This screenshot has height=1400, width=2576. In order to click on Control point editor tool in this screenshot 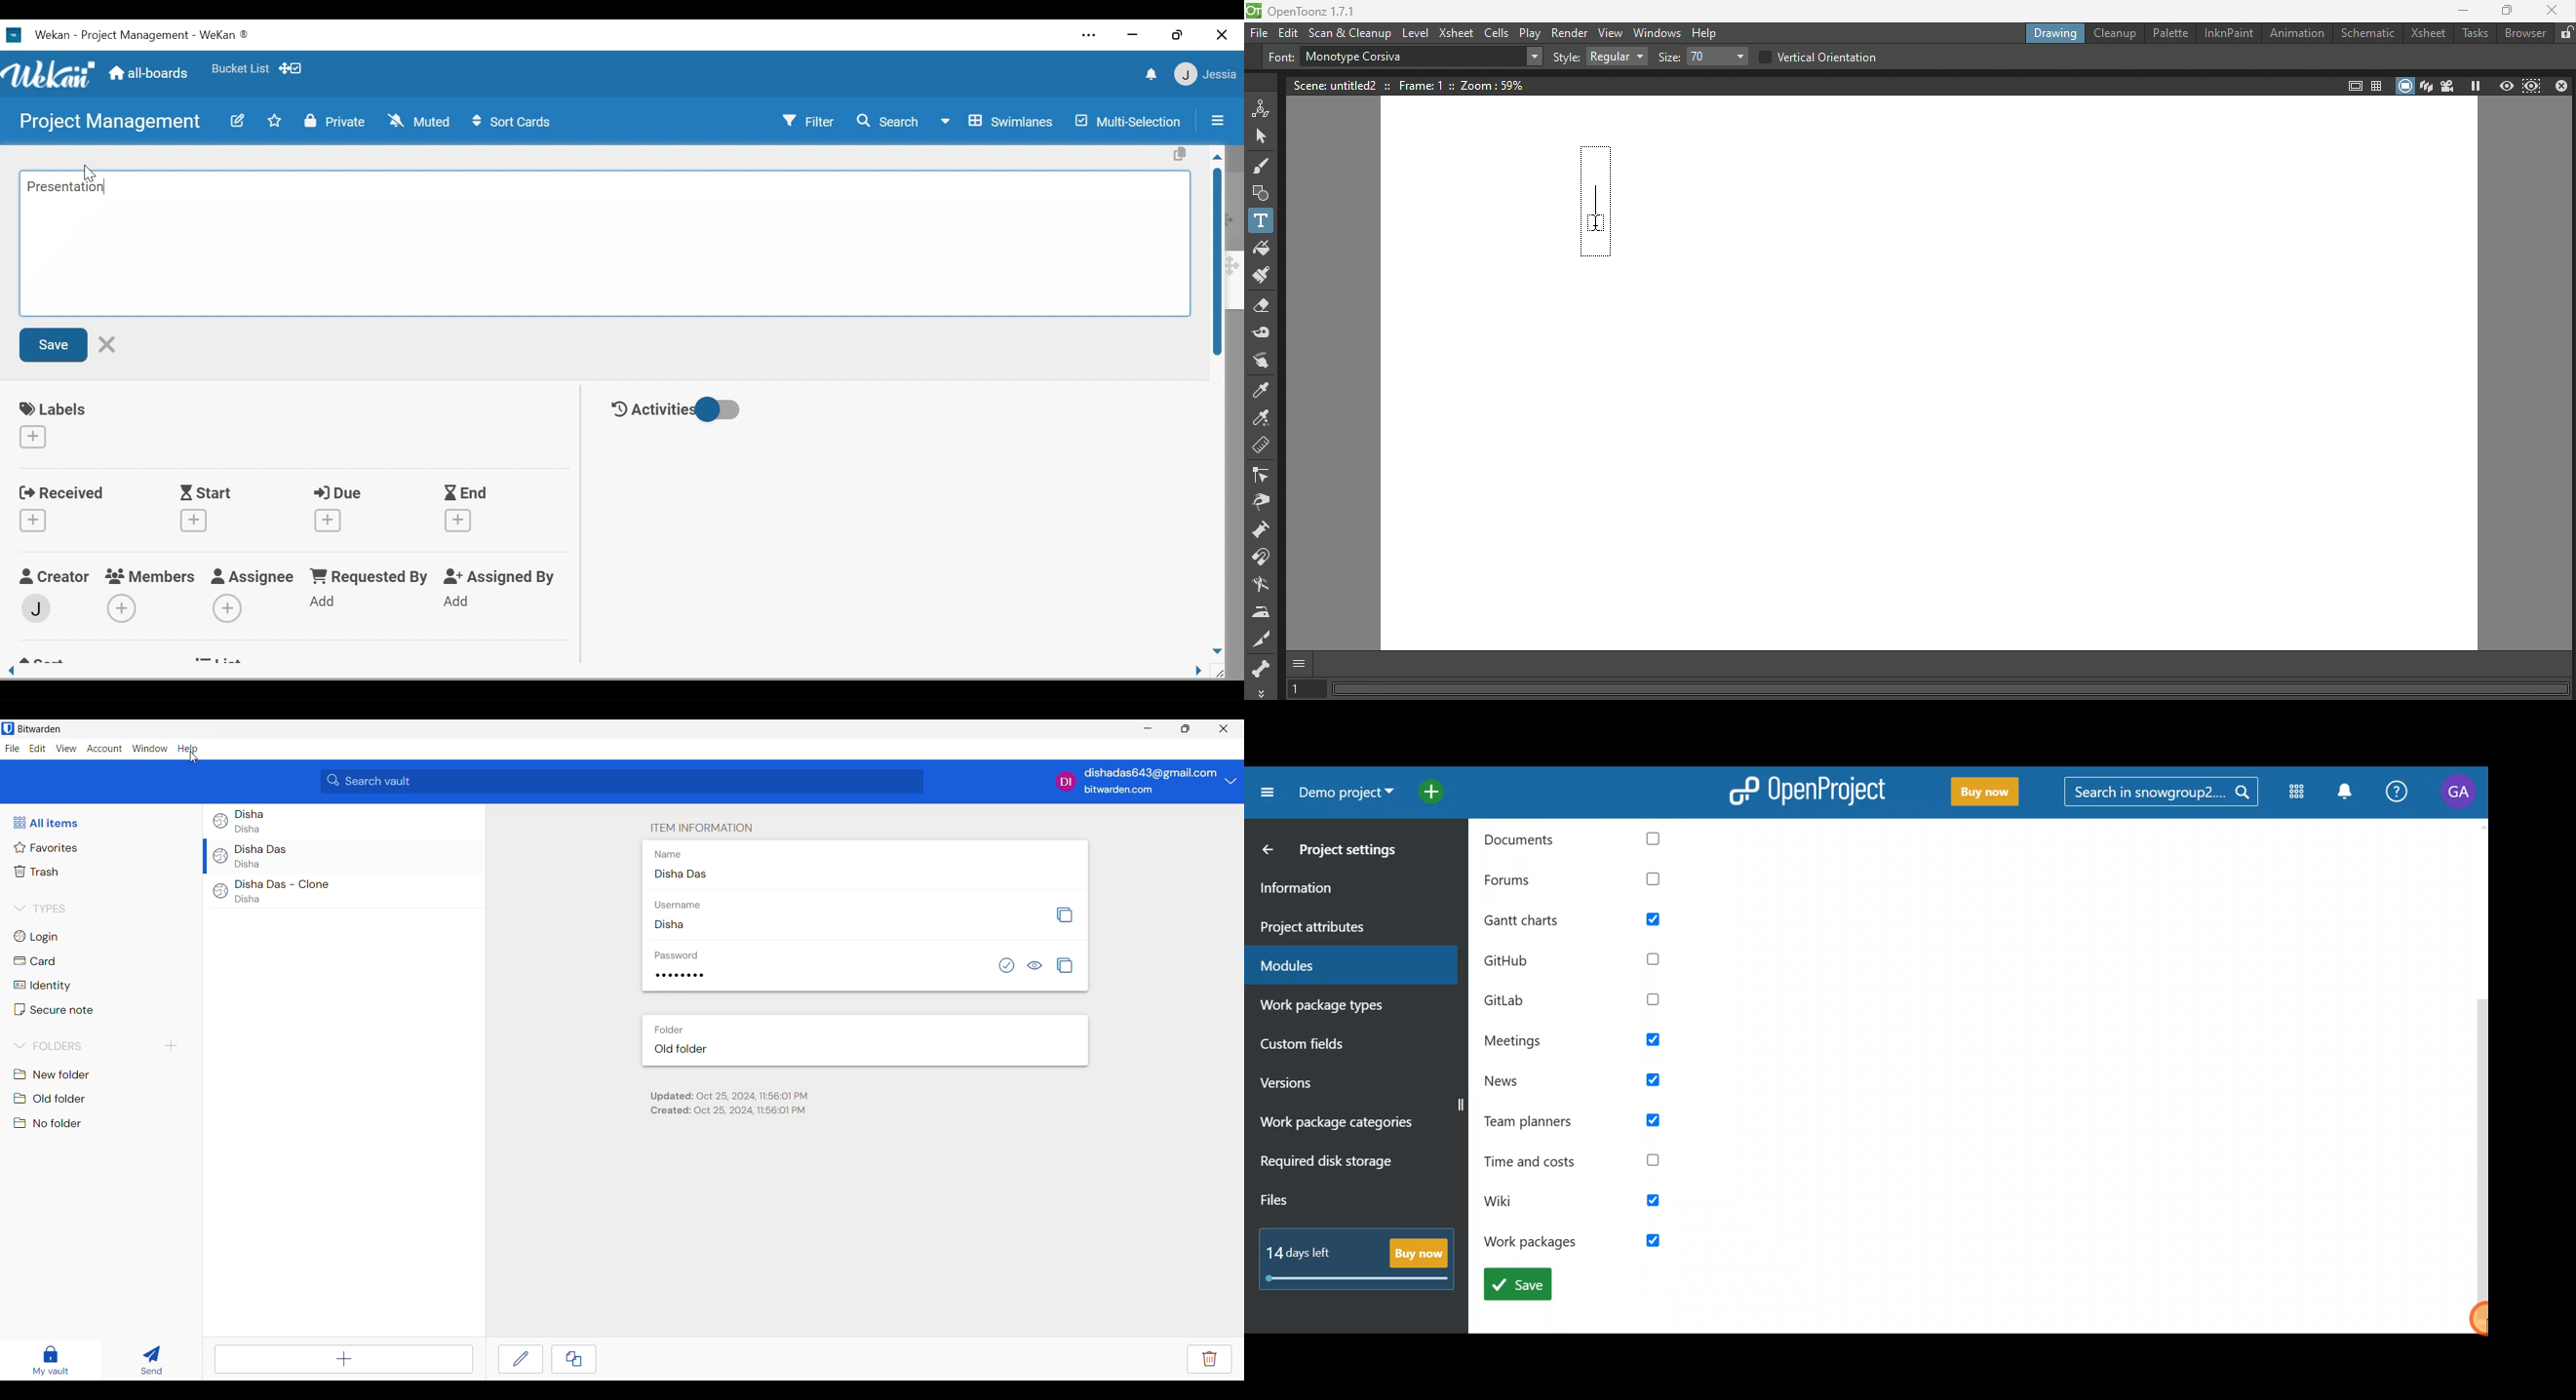, I will do `click(1264, 477)`.